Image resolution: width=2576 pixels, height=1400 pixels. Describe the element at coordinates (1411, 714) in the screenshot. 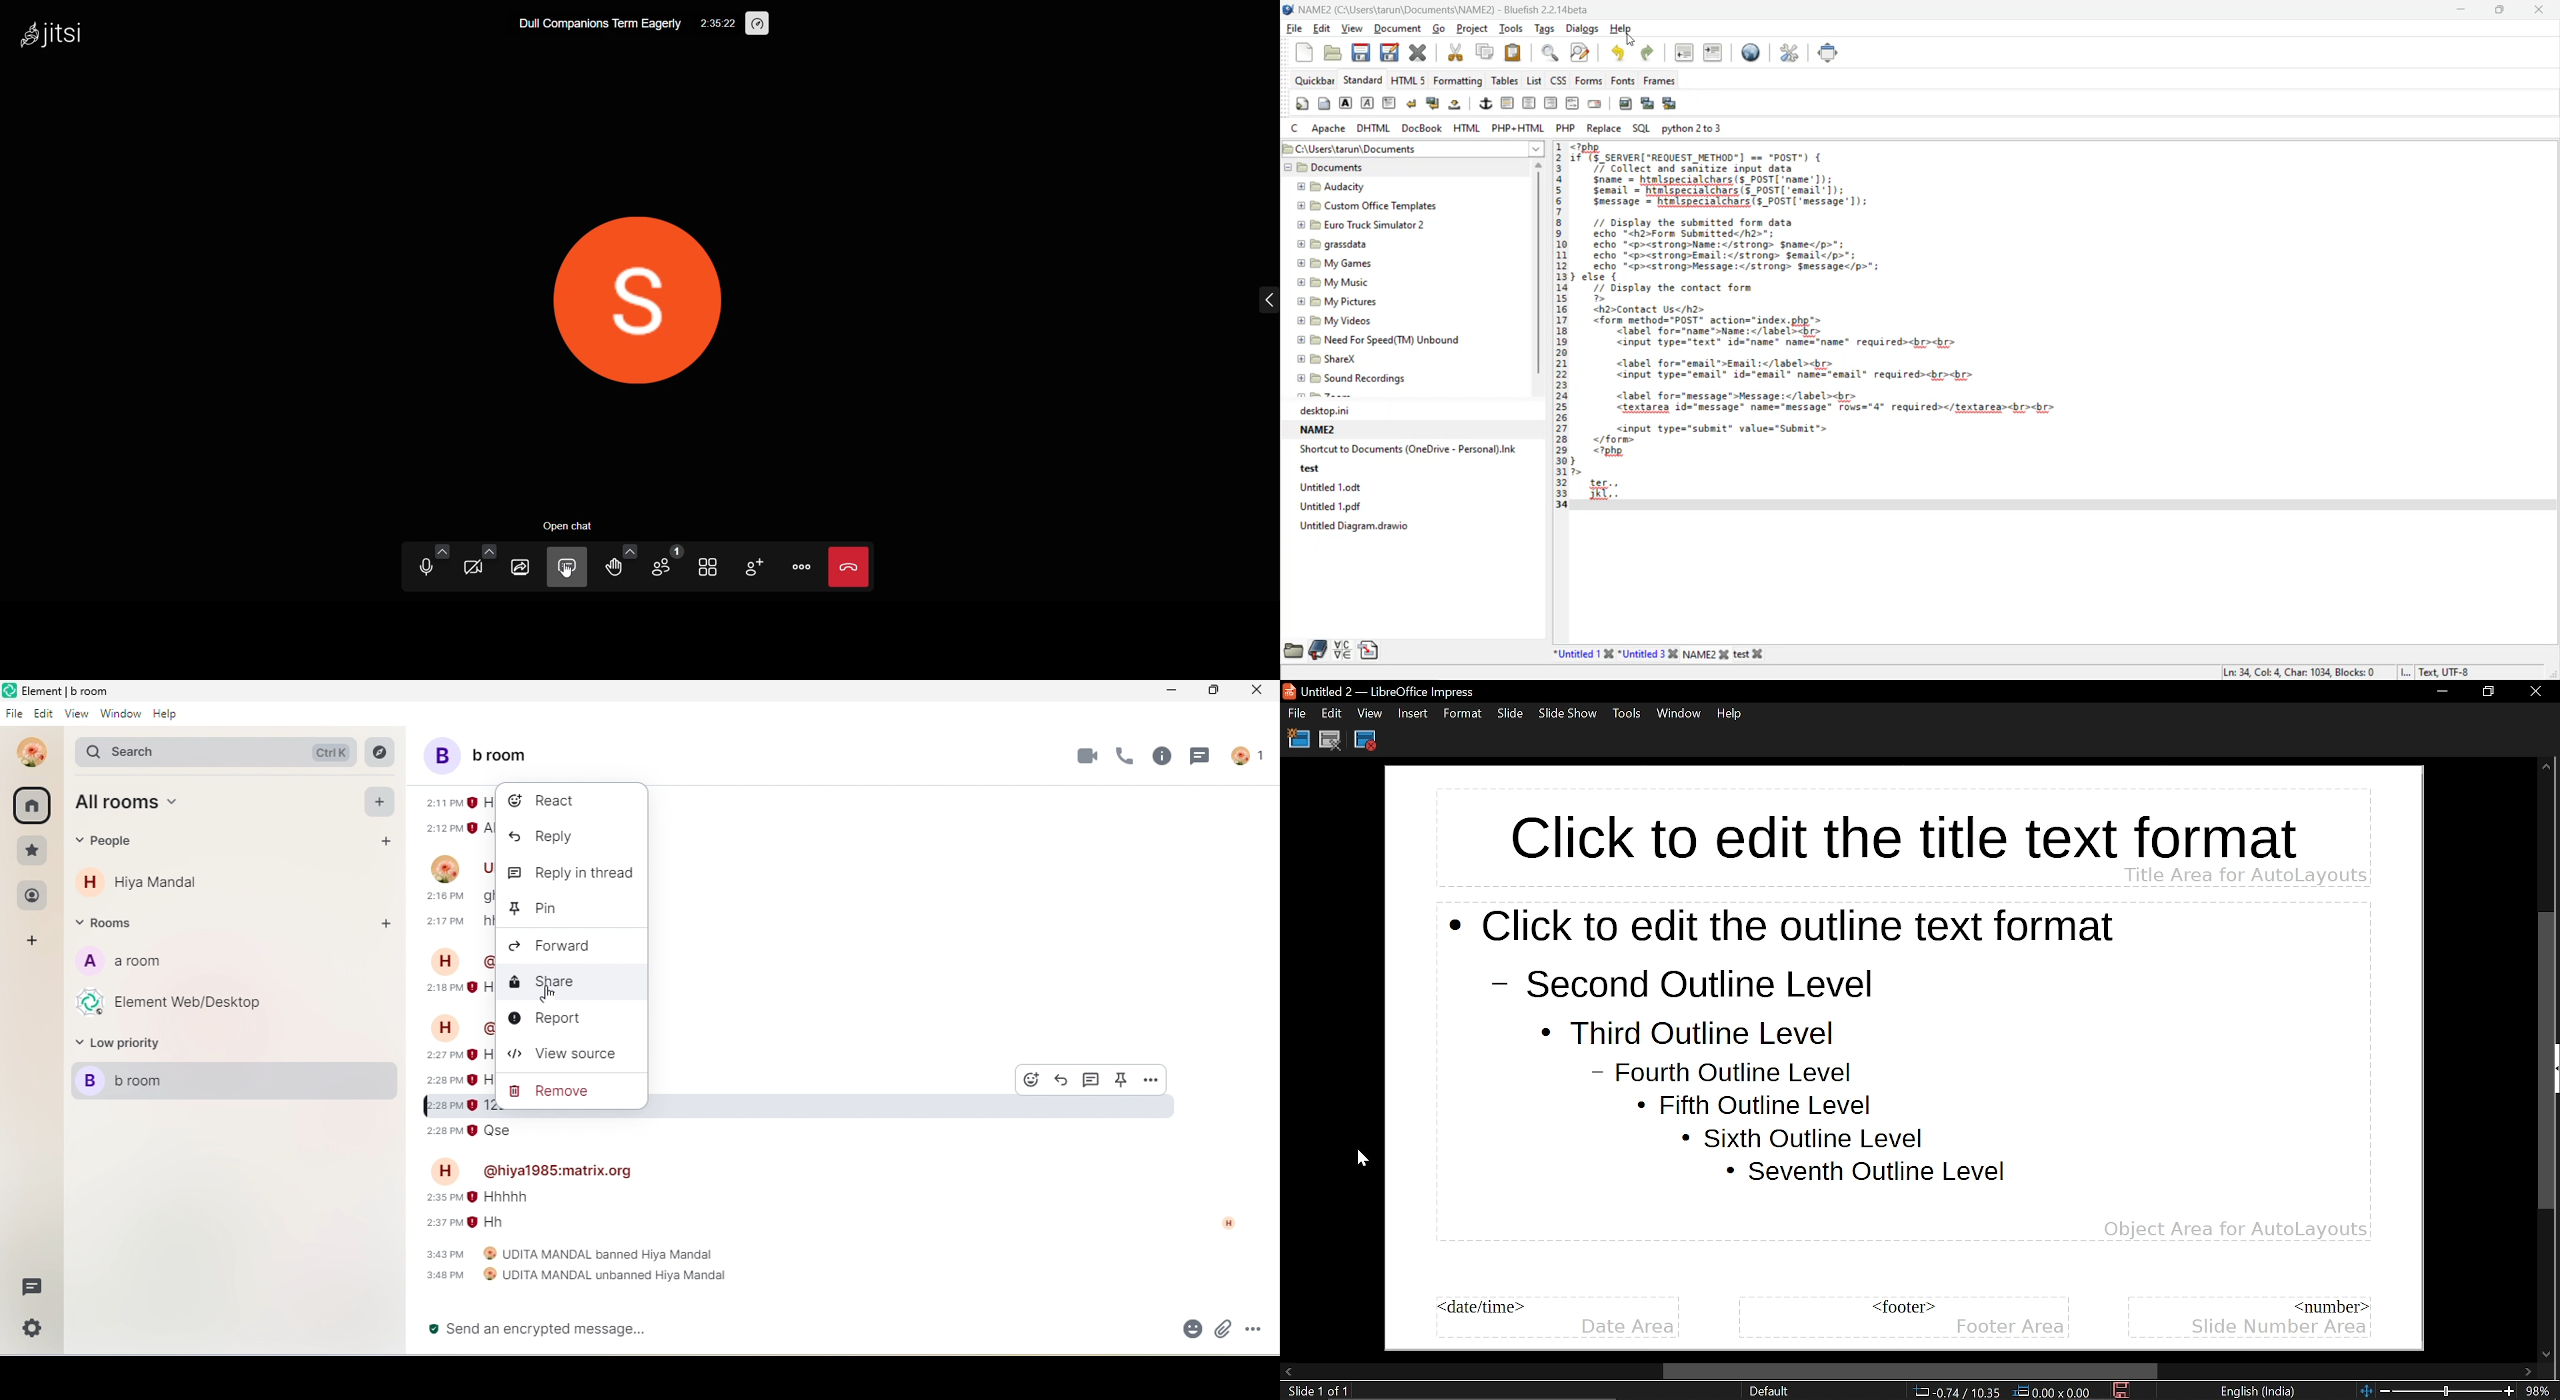

I see `Insert` at that location.